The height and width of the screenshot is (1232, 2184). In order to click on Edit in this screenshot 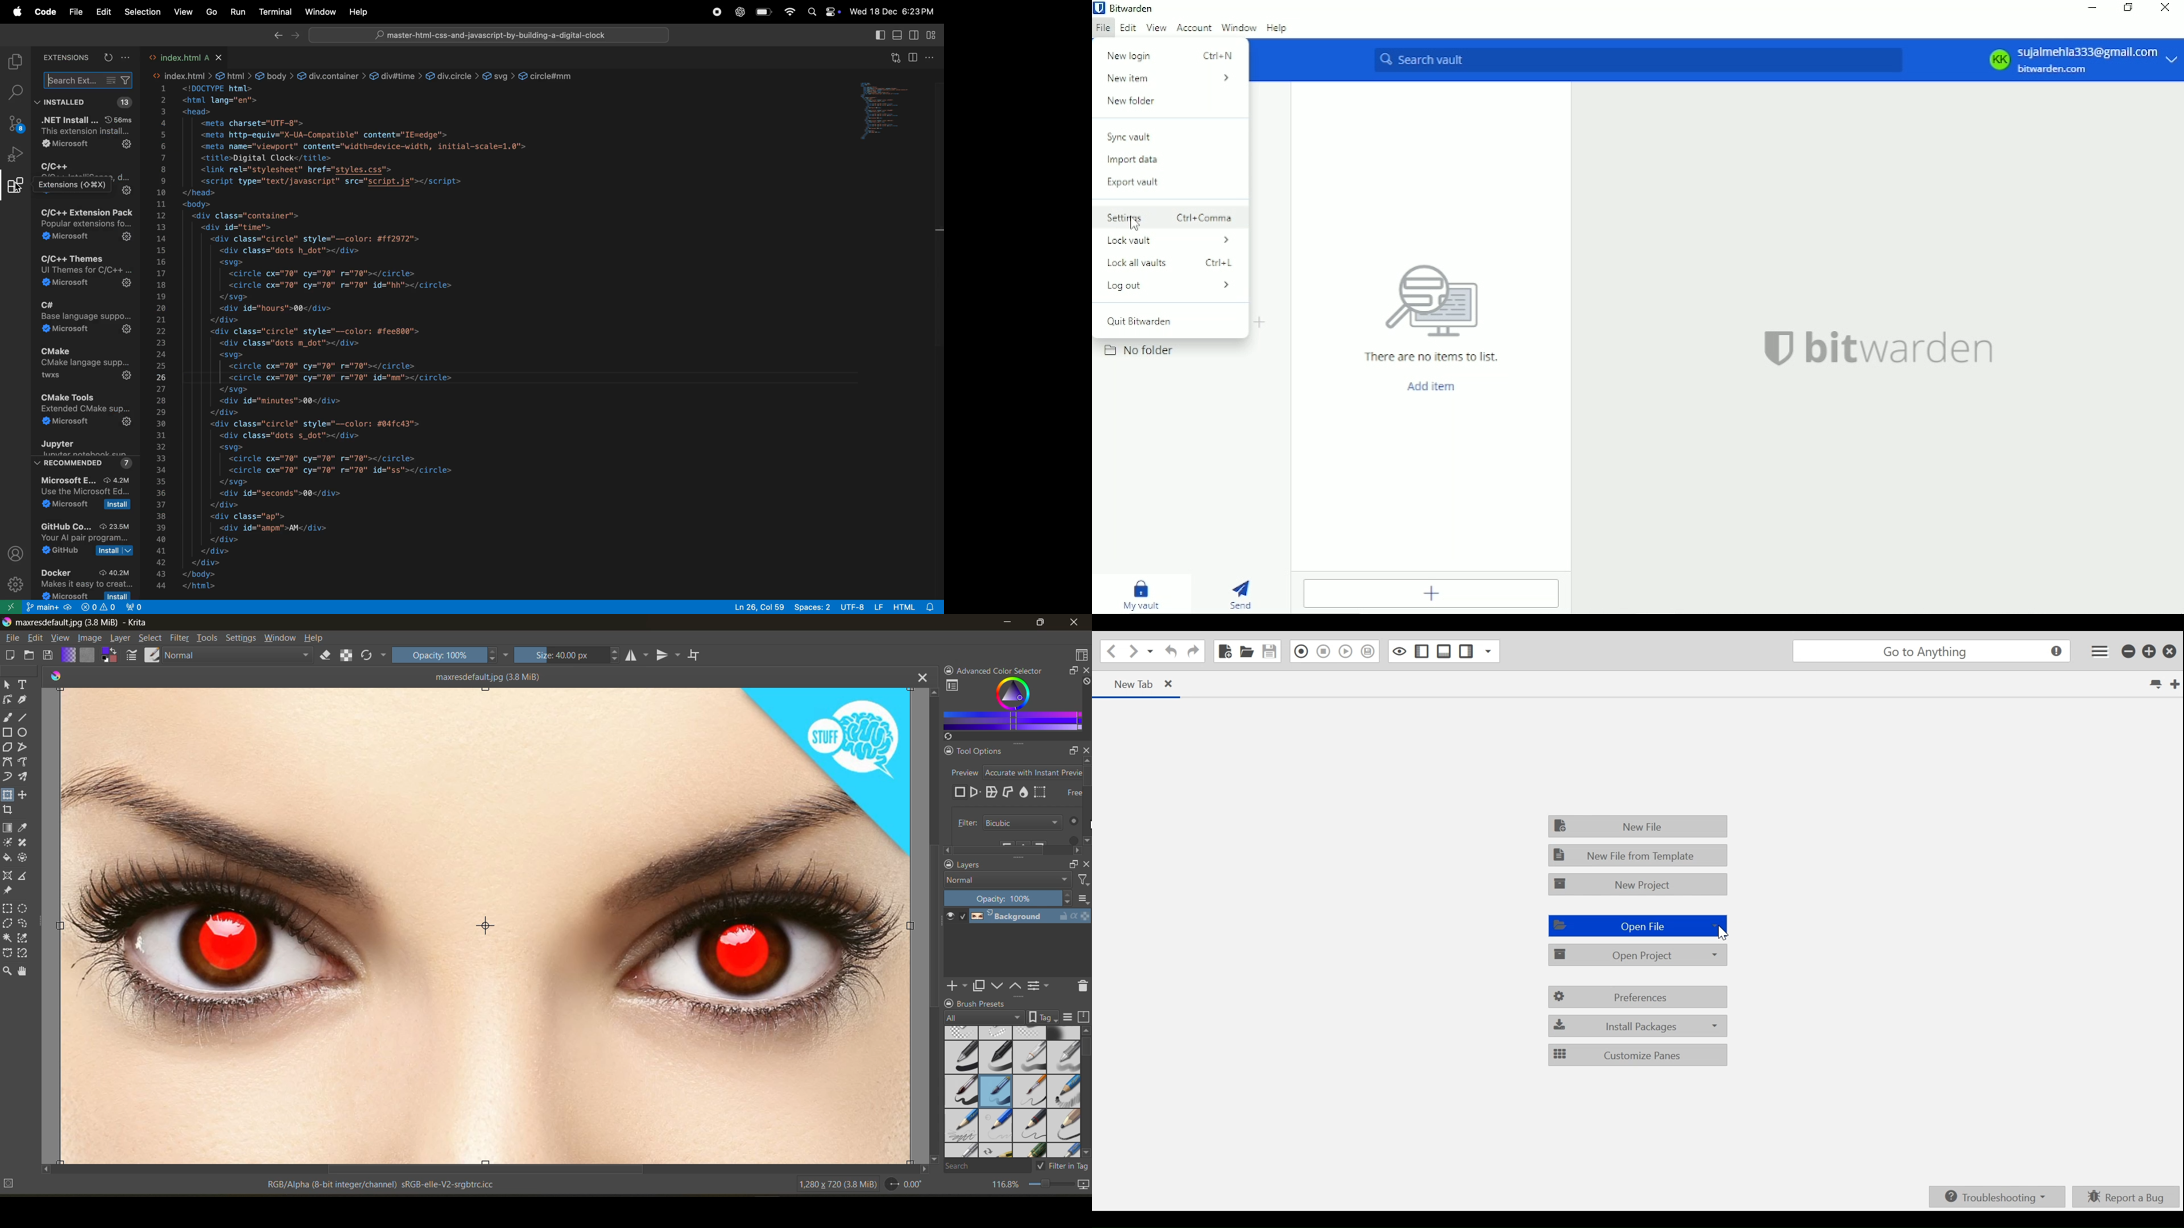, I will do `click(1129, 27)`.